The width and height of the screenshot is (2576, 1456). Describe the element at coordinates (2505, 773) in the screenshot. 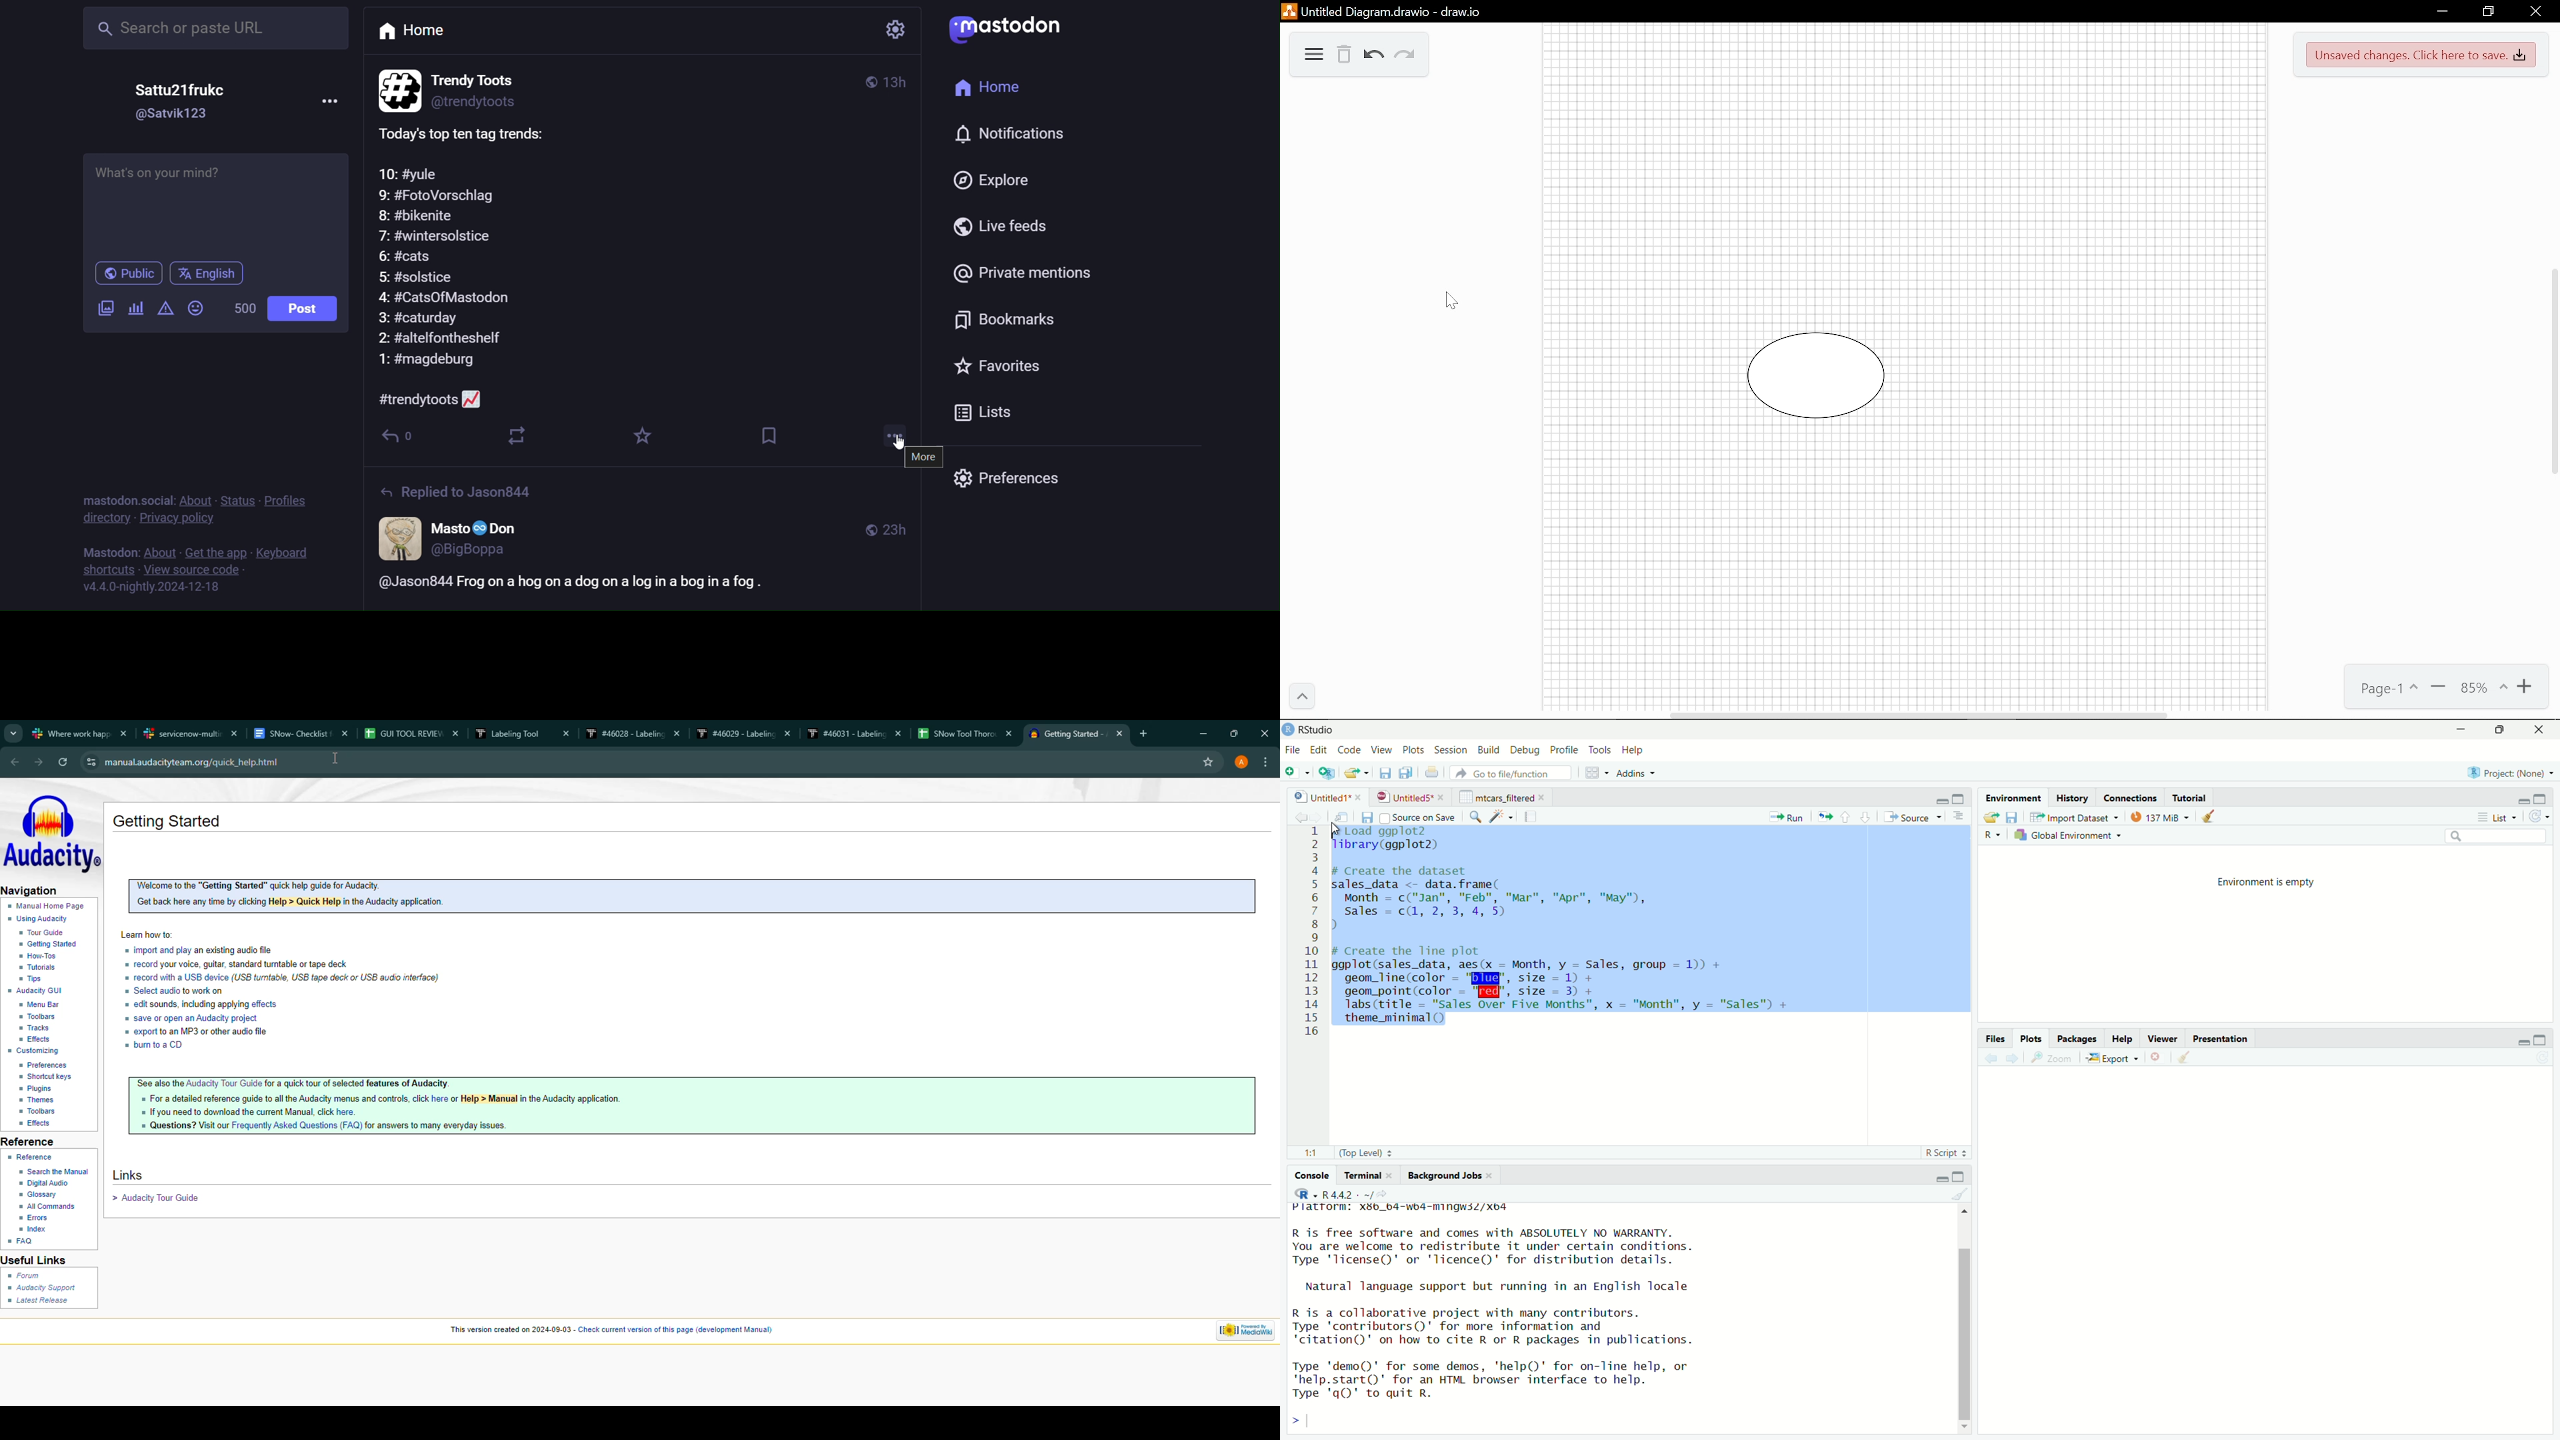

I see `project(None)` at that location.